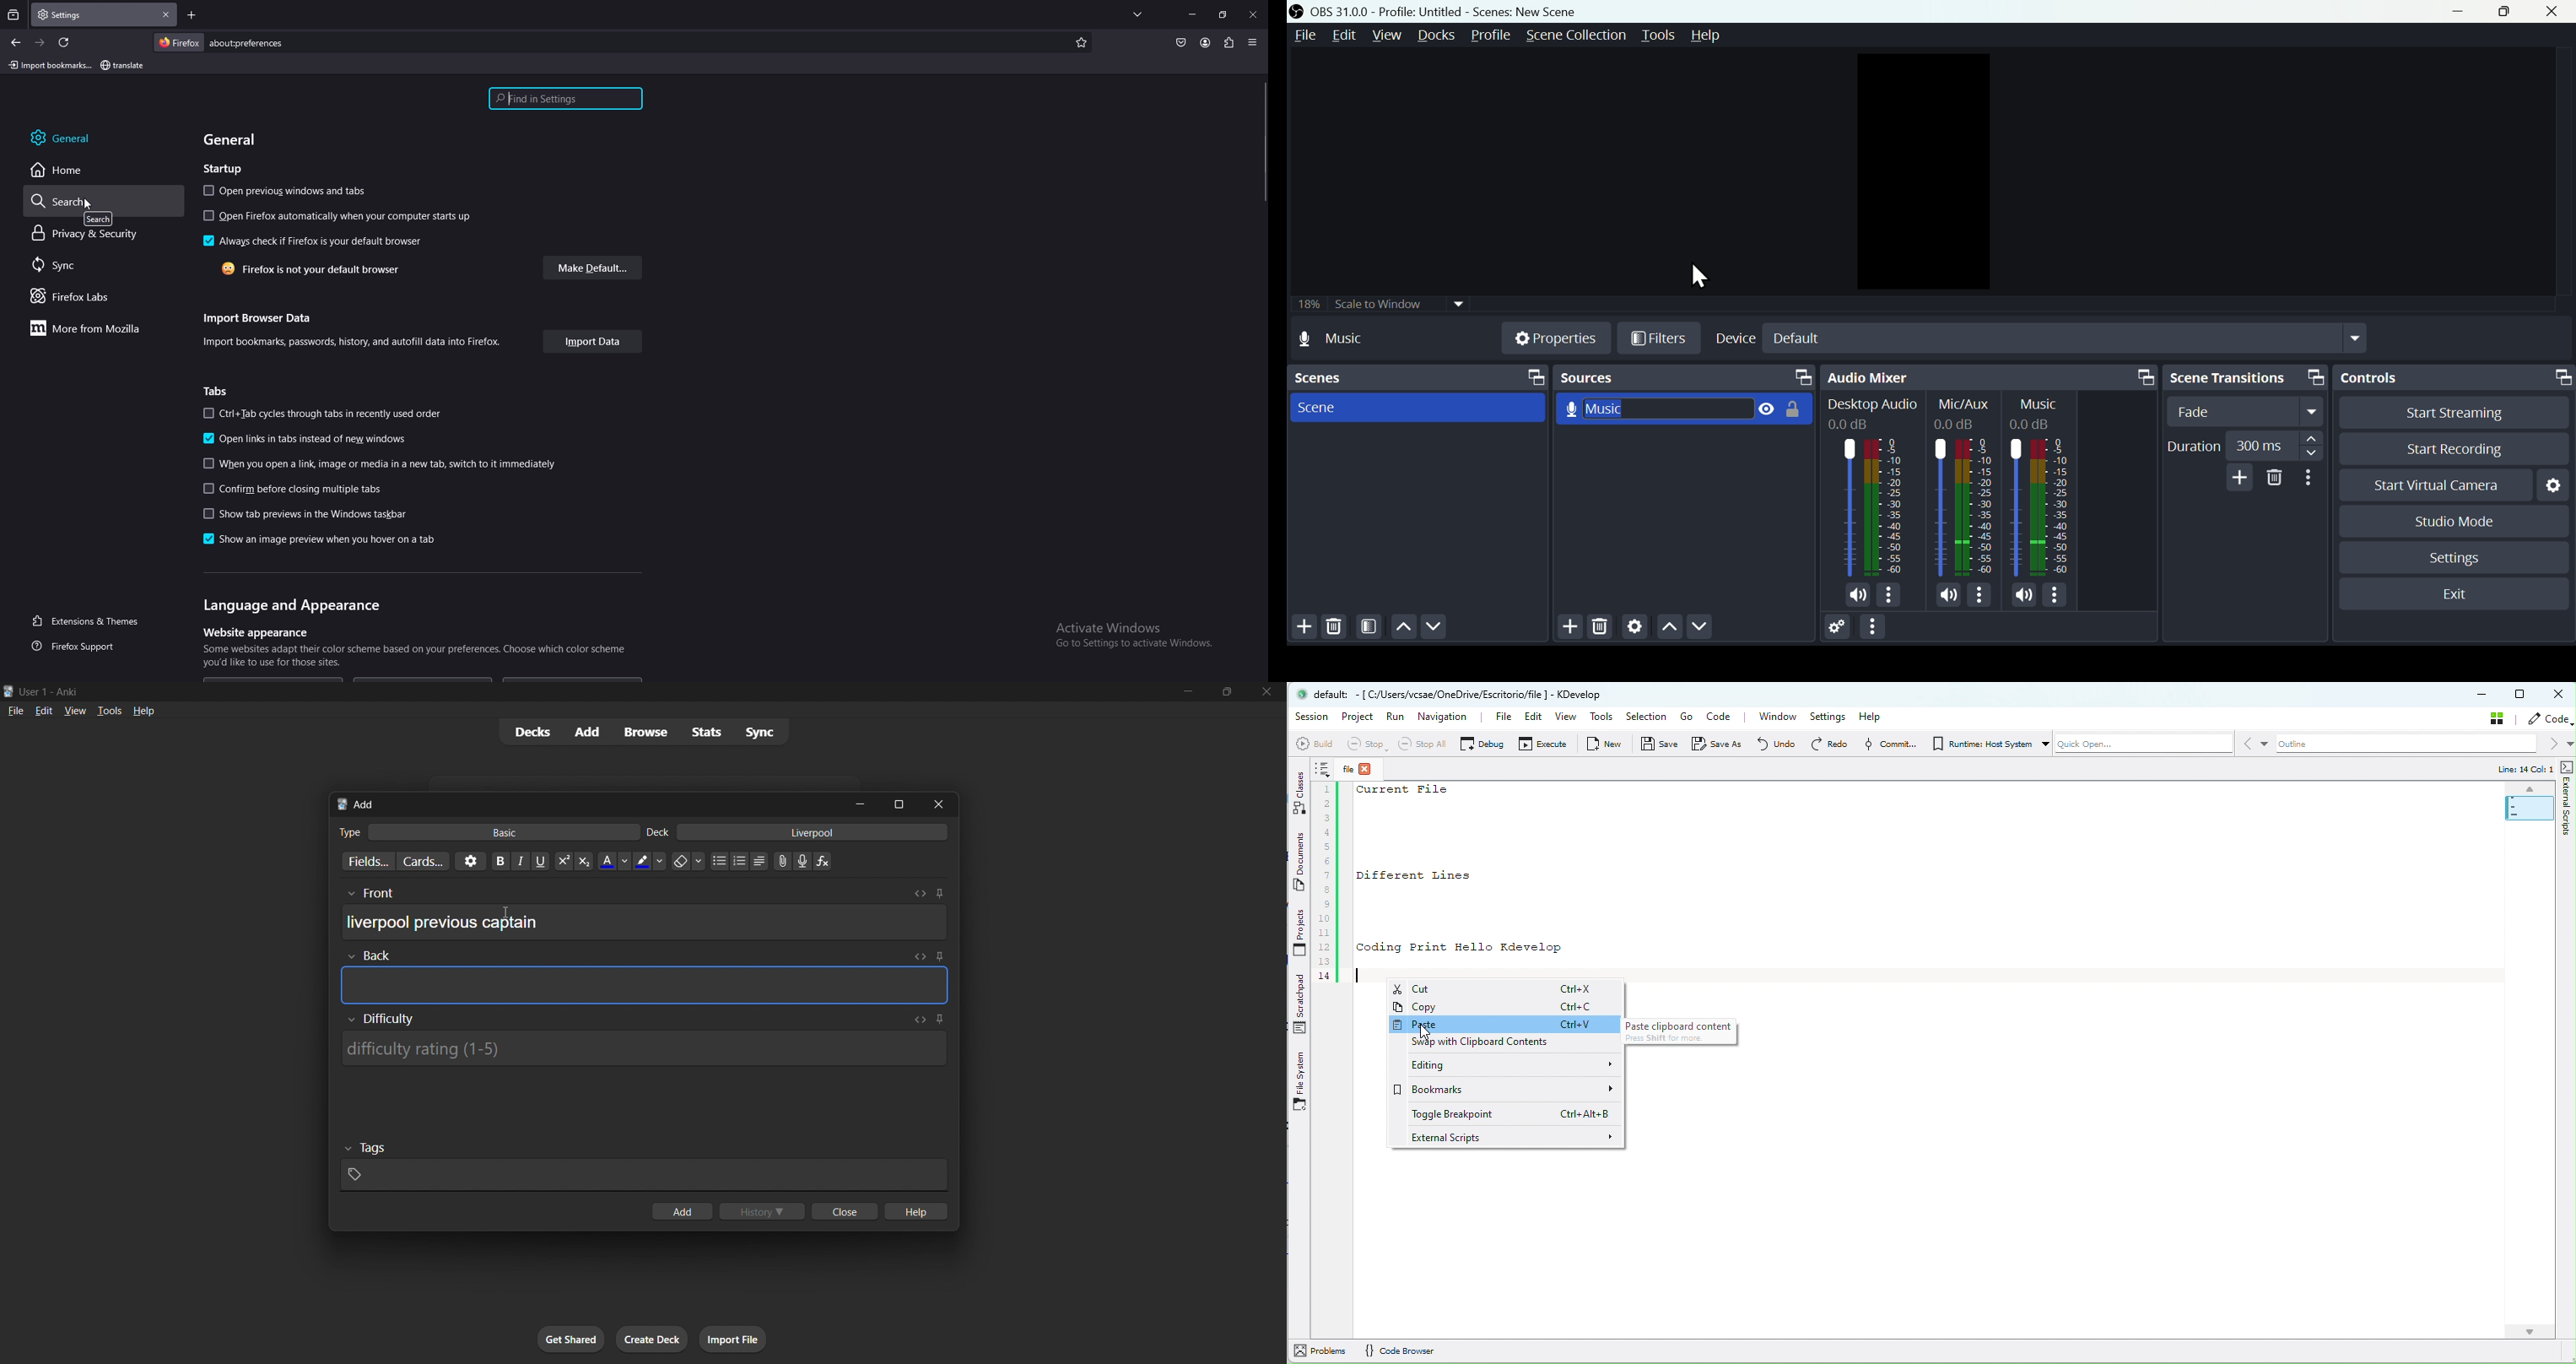 The image size is (2576, 1372). Describe the element at coordinates (1686, 717) in the screenshot. I see `Go` at that location.